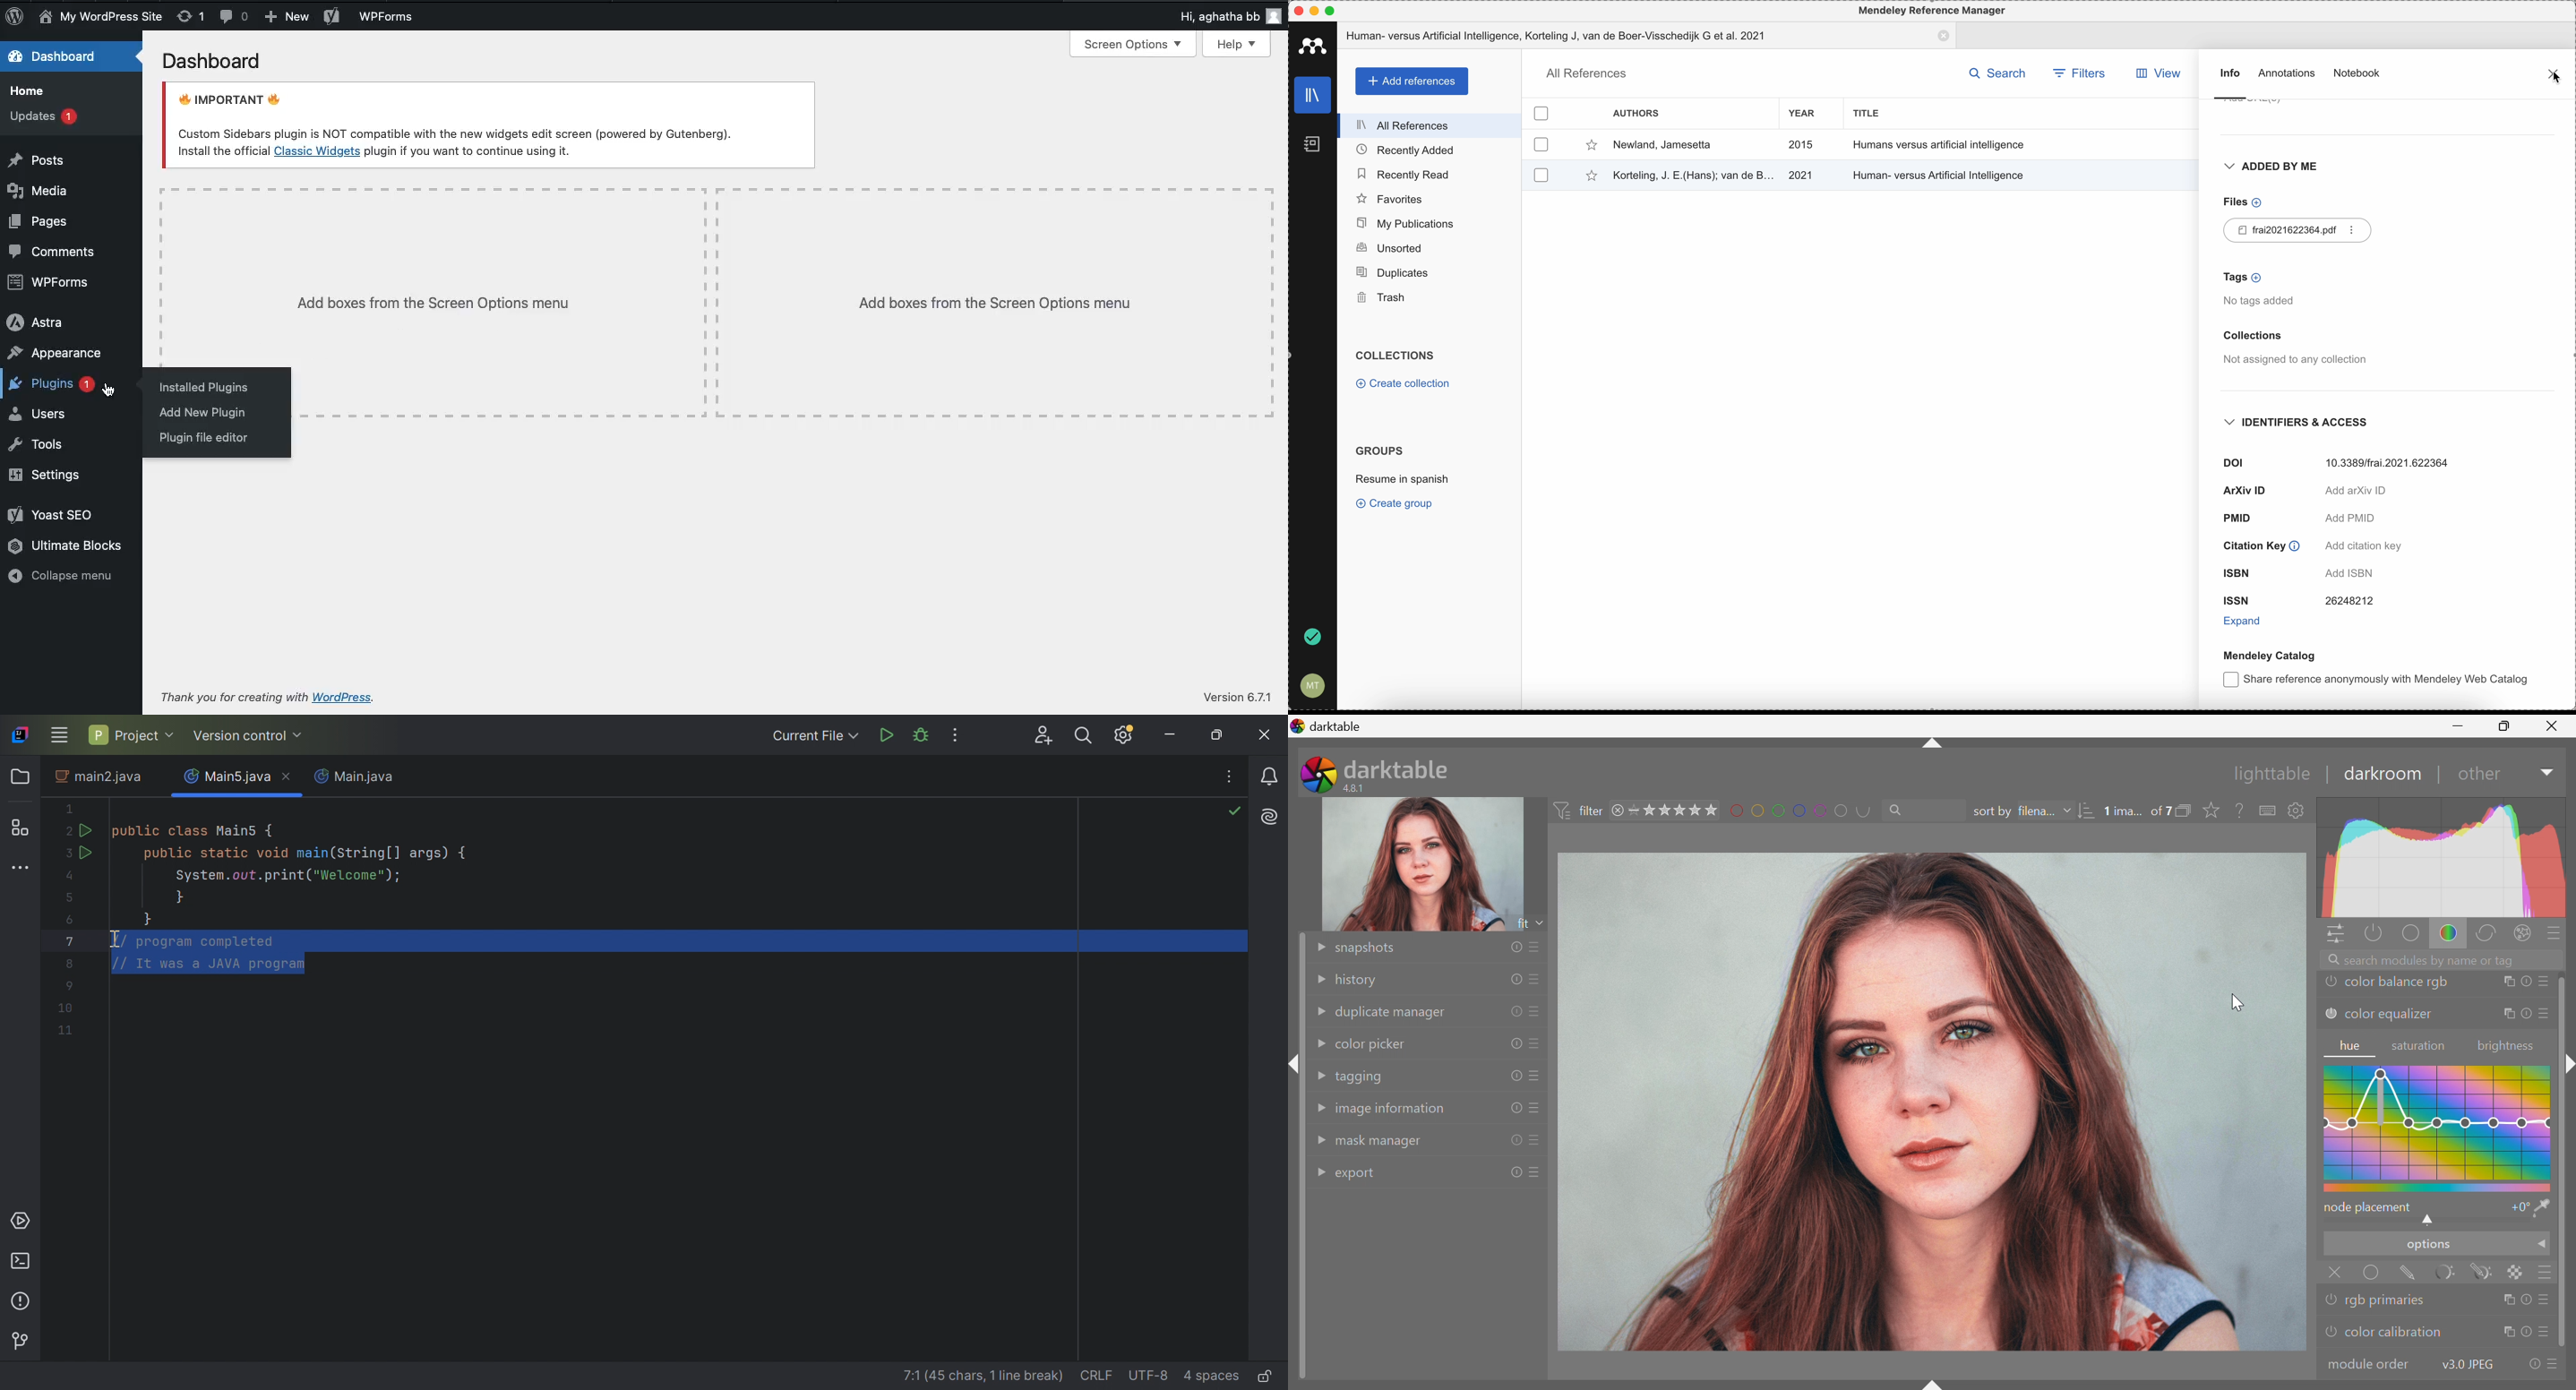 The height and width of the screenshot is (1400, 2576). I want to click on Korteling, J.E(Hans); van de B., so click(1691, 174).